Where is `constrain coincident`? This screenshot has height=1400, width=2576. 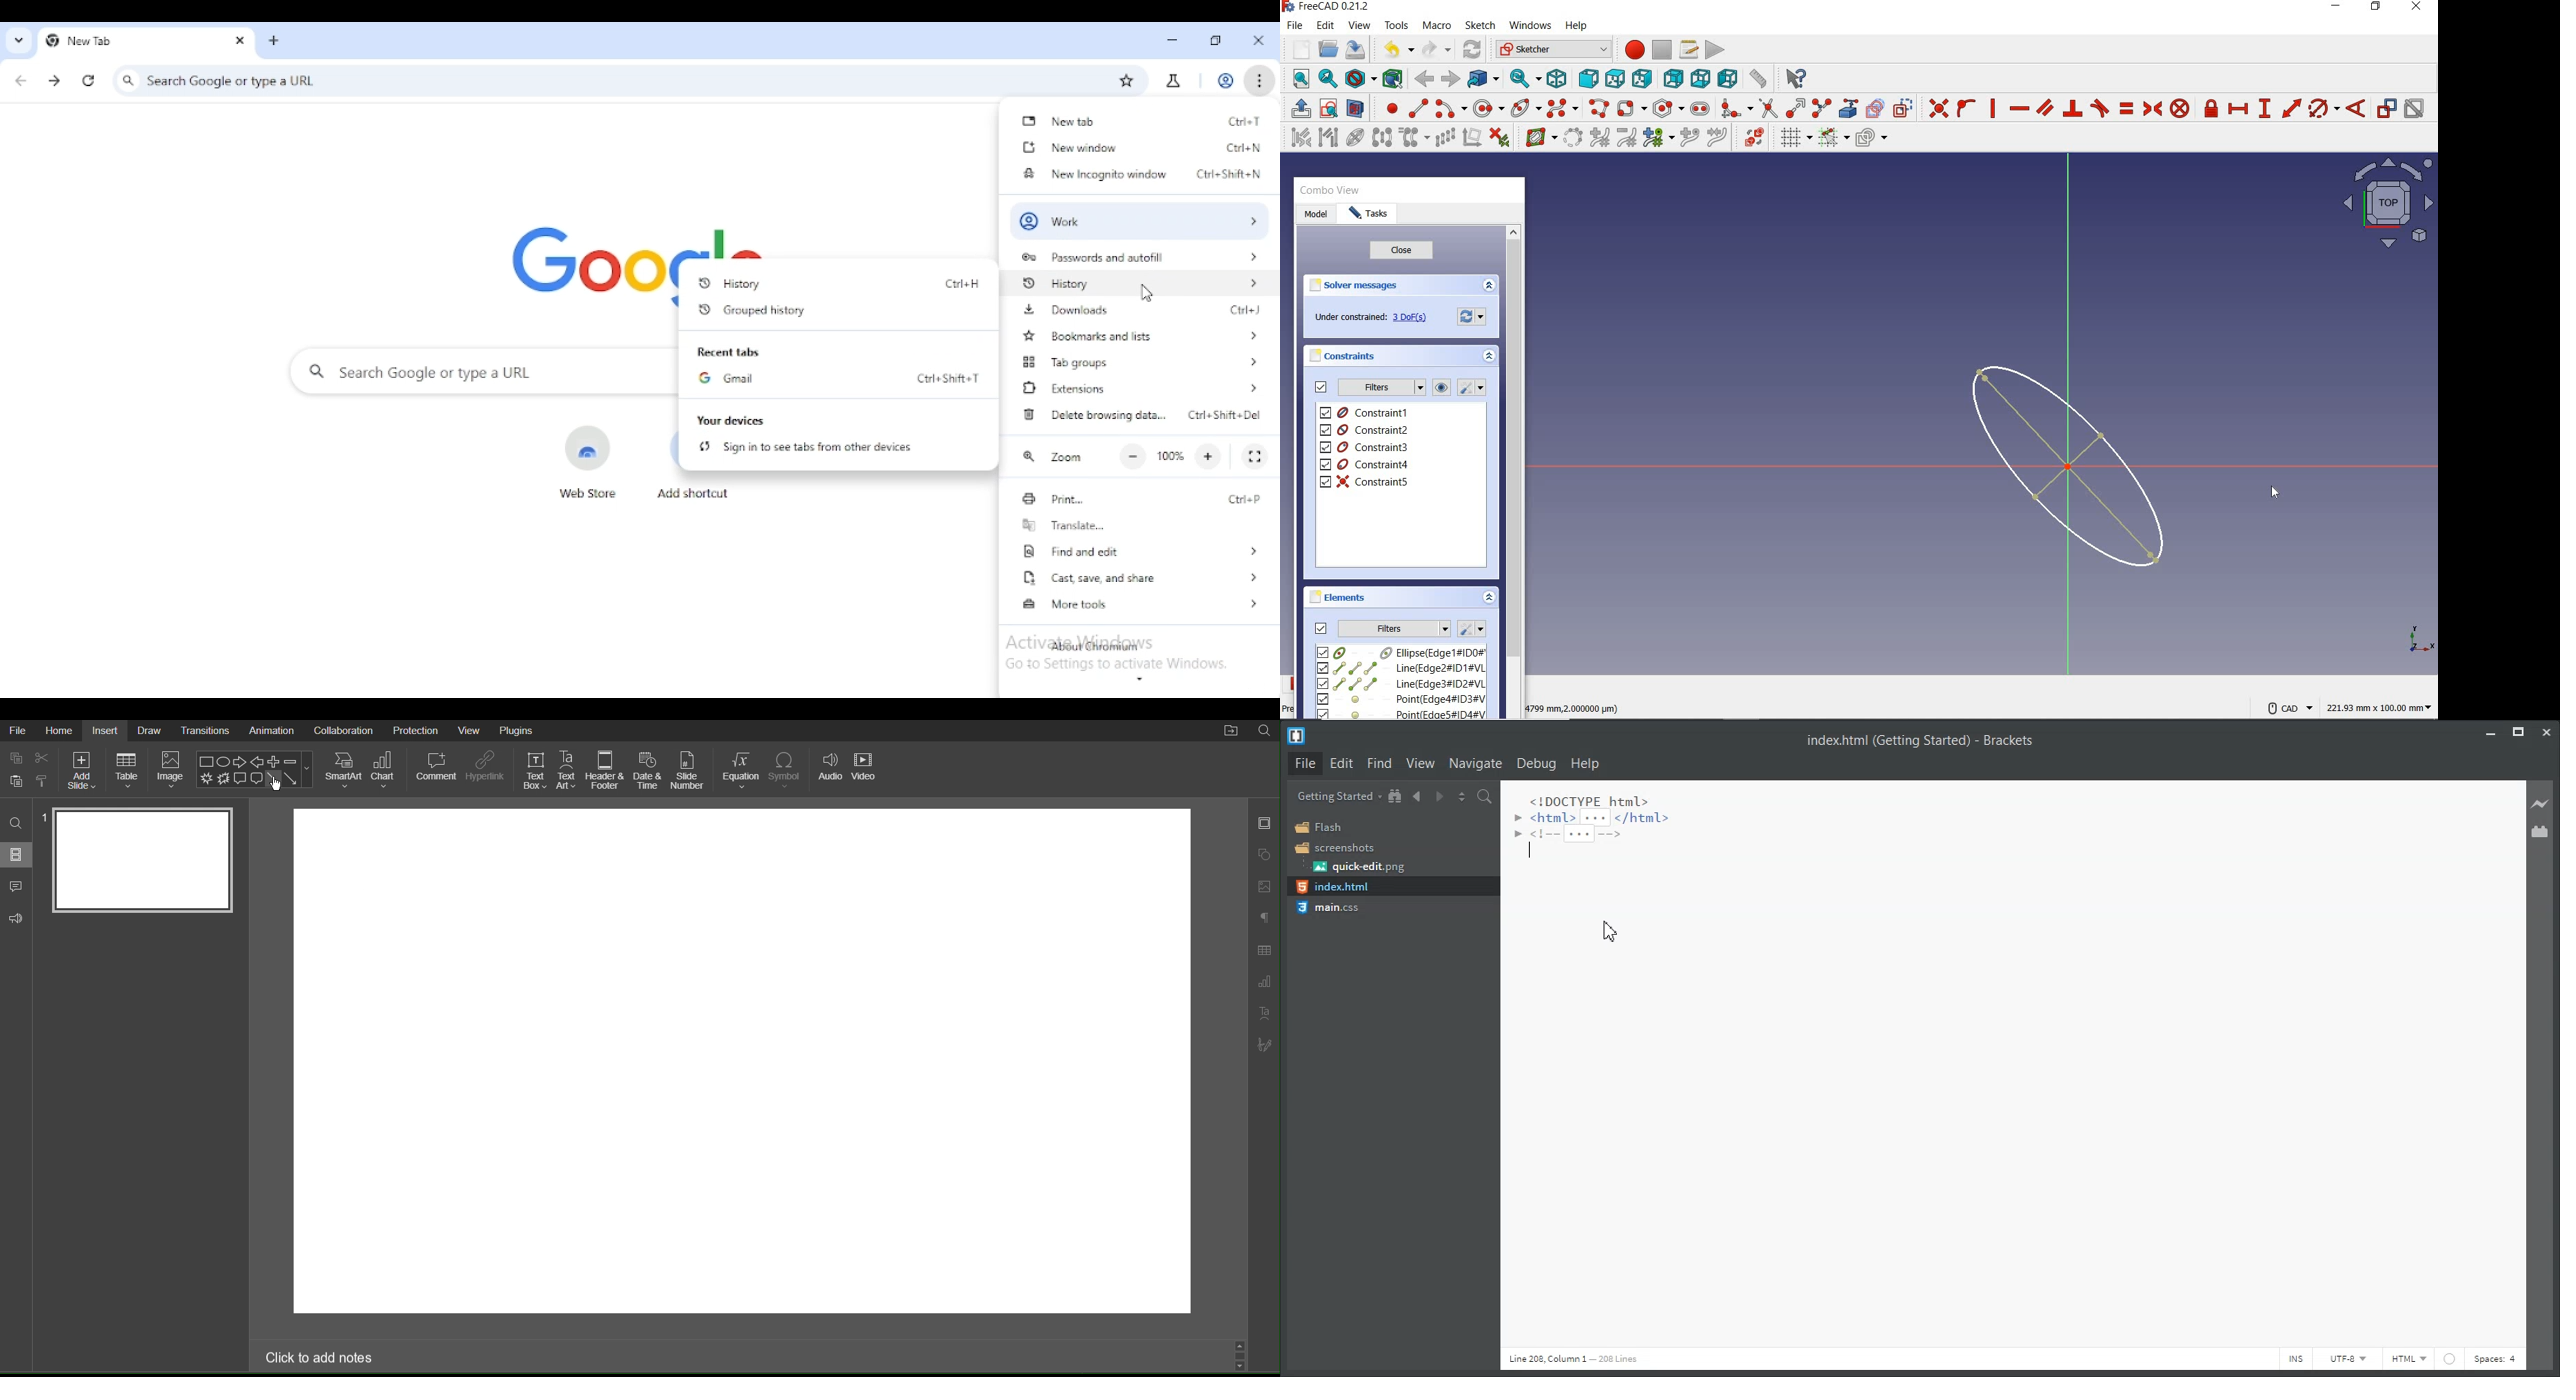 constrain coincident is located at coordinates (1935, 108).